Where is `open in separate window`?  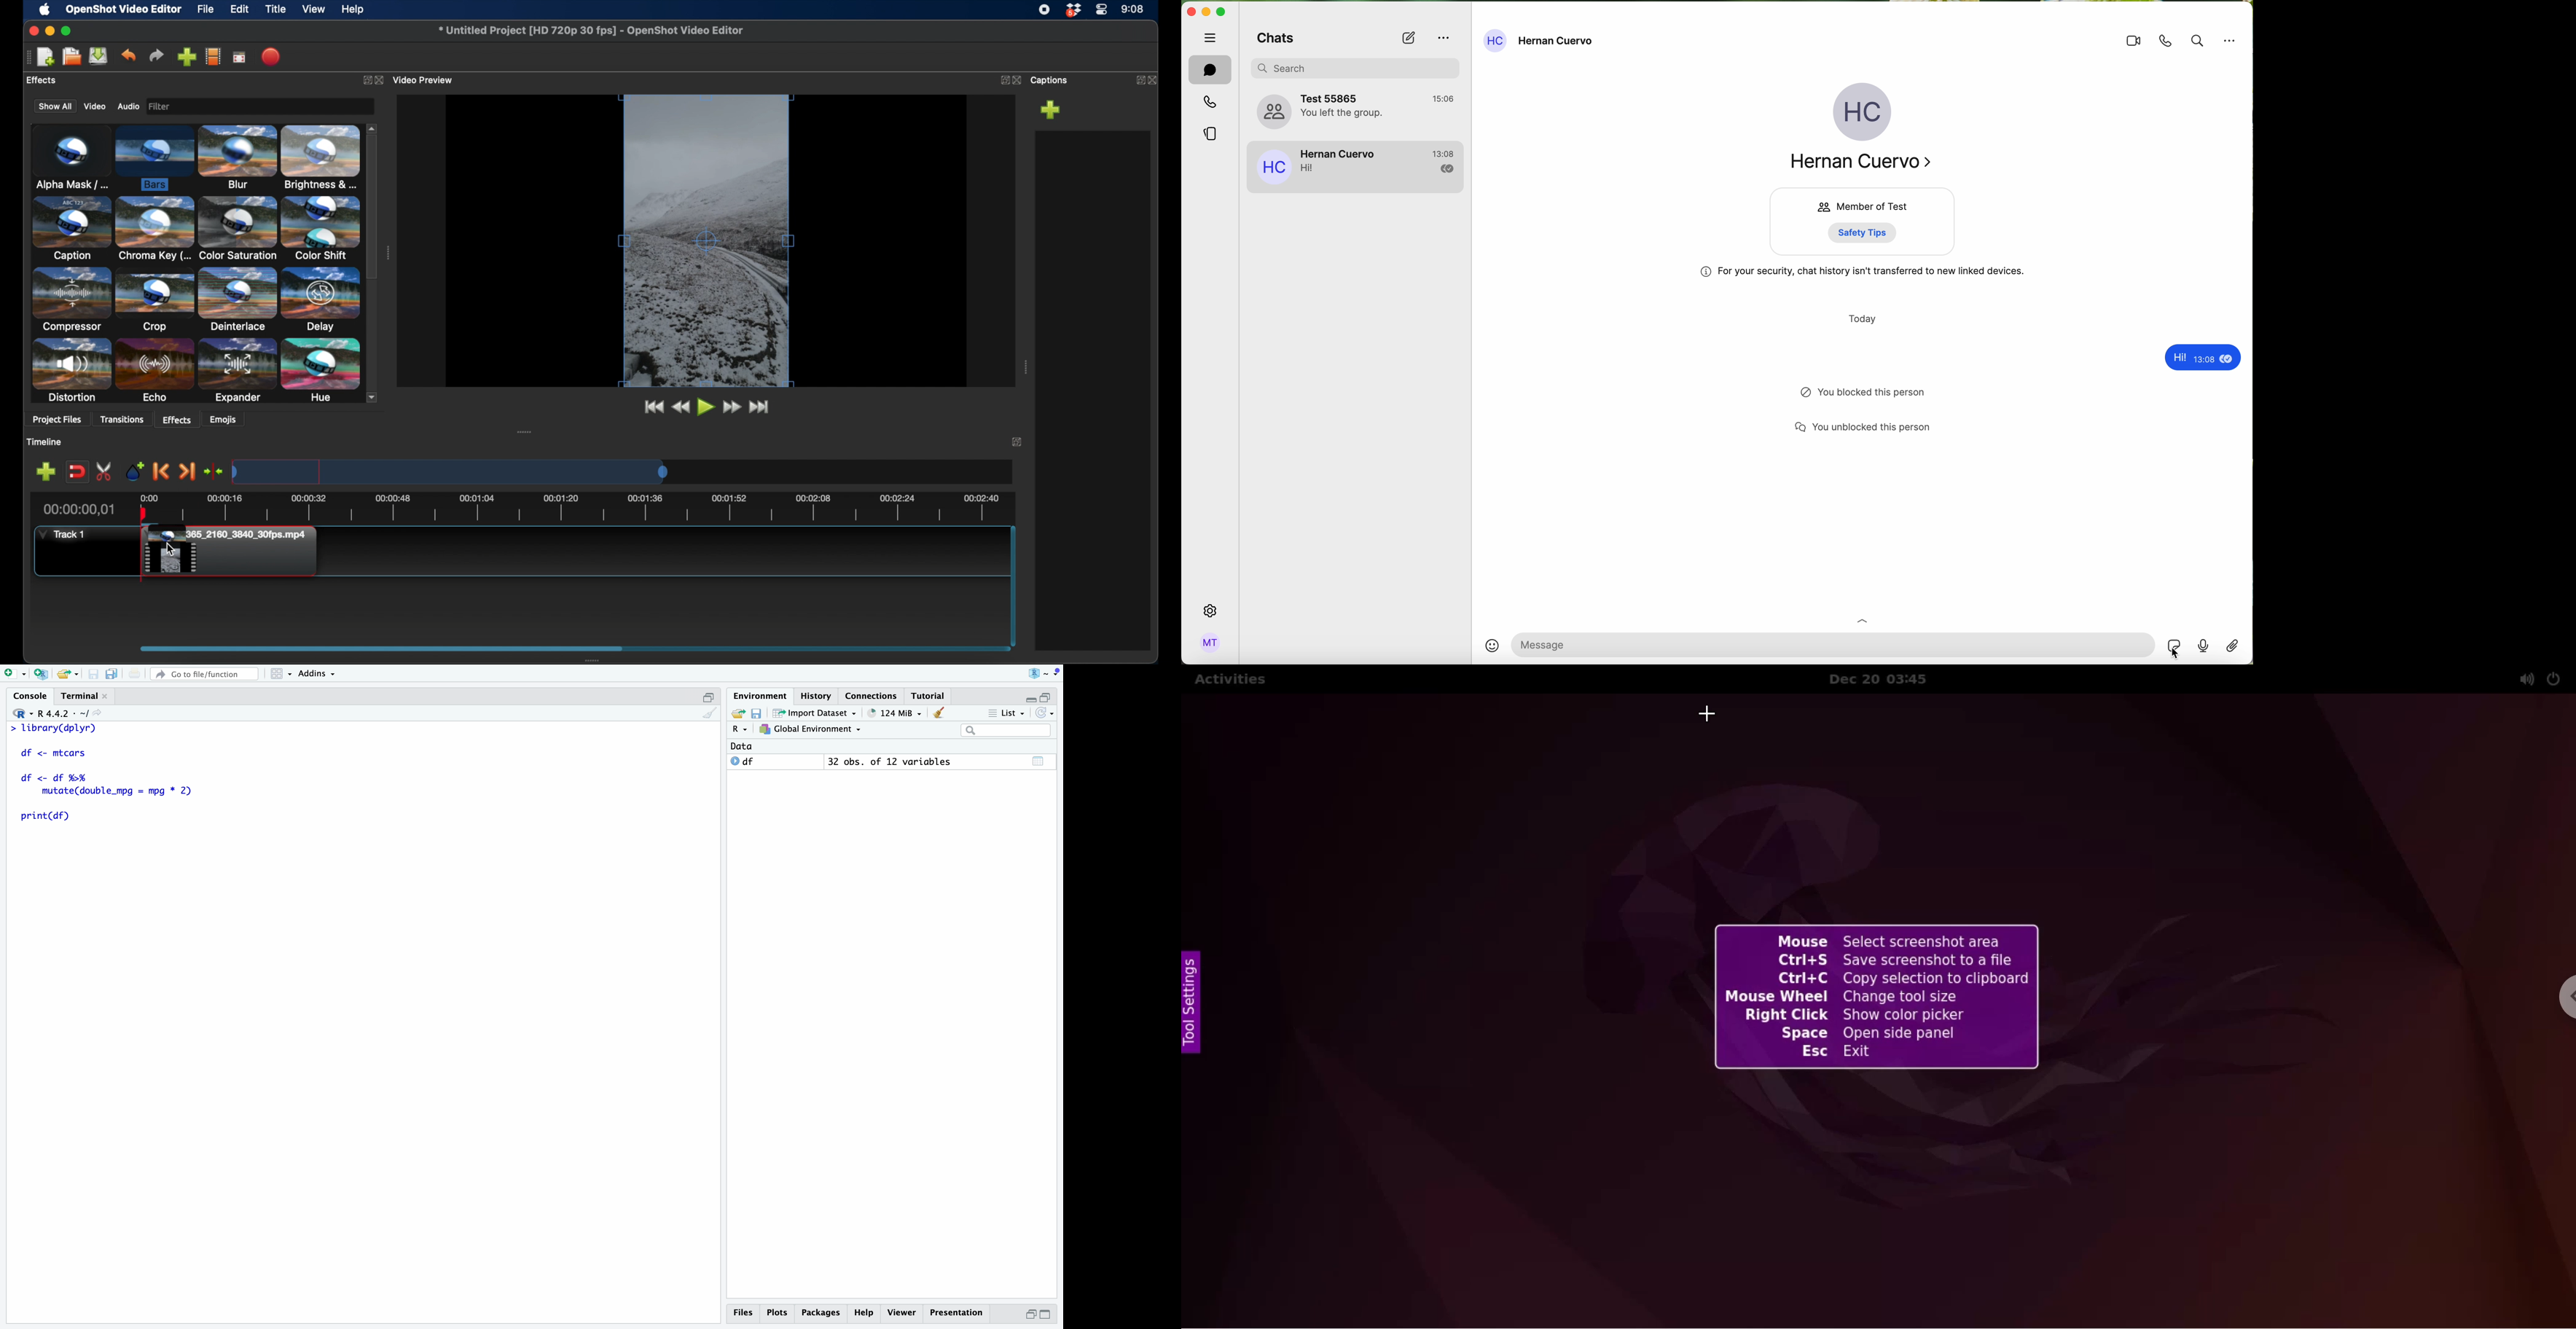 open in separate window is located at coordinates (1030, 1314).